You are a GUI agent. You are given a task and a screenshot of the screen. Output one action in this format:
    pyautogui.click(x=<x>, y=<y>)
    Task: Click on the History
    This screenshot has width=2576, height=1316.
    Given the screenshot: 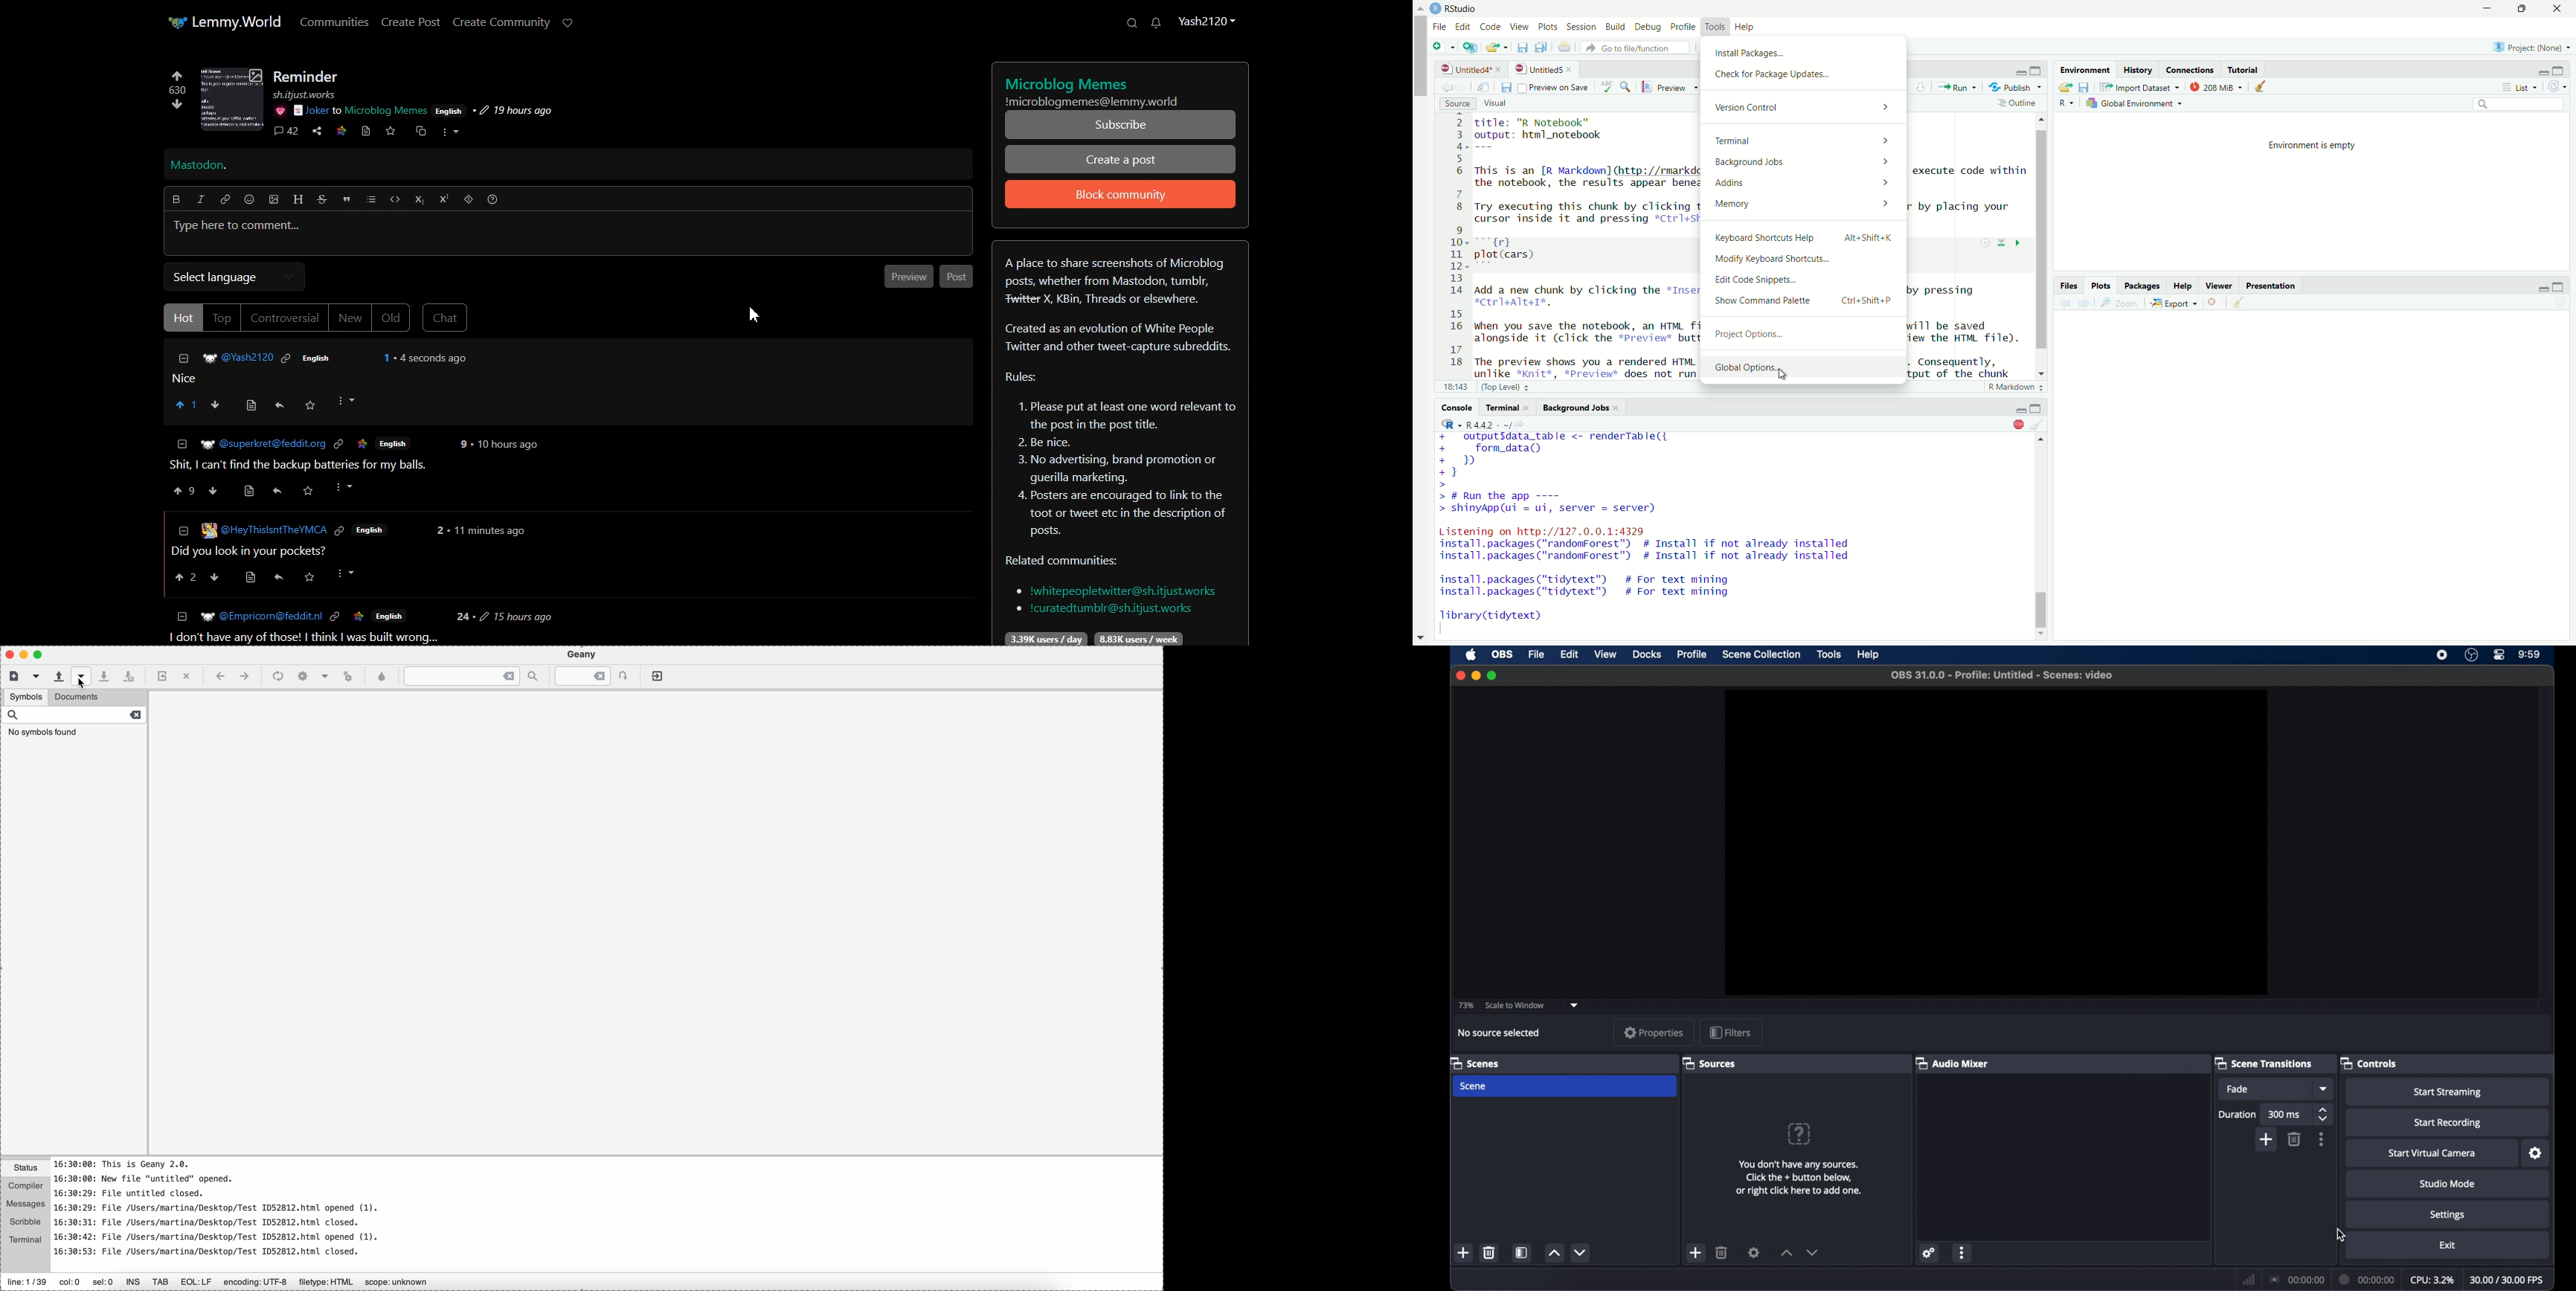 What is the action you would take?
    pyautogui.click(x=2137, y=69)
    